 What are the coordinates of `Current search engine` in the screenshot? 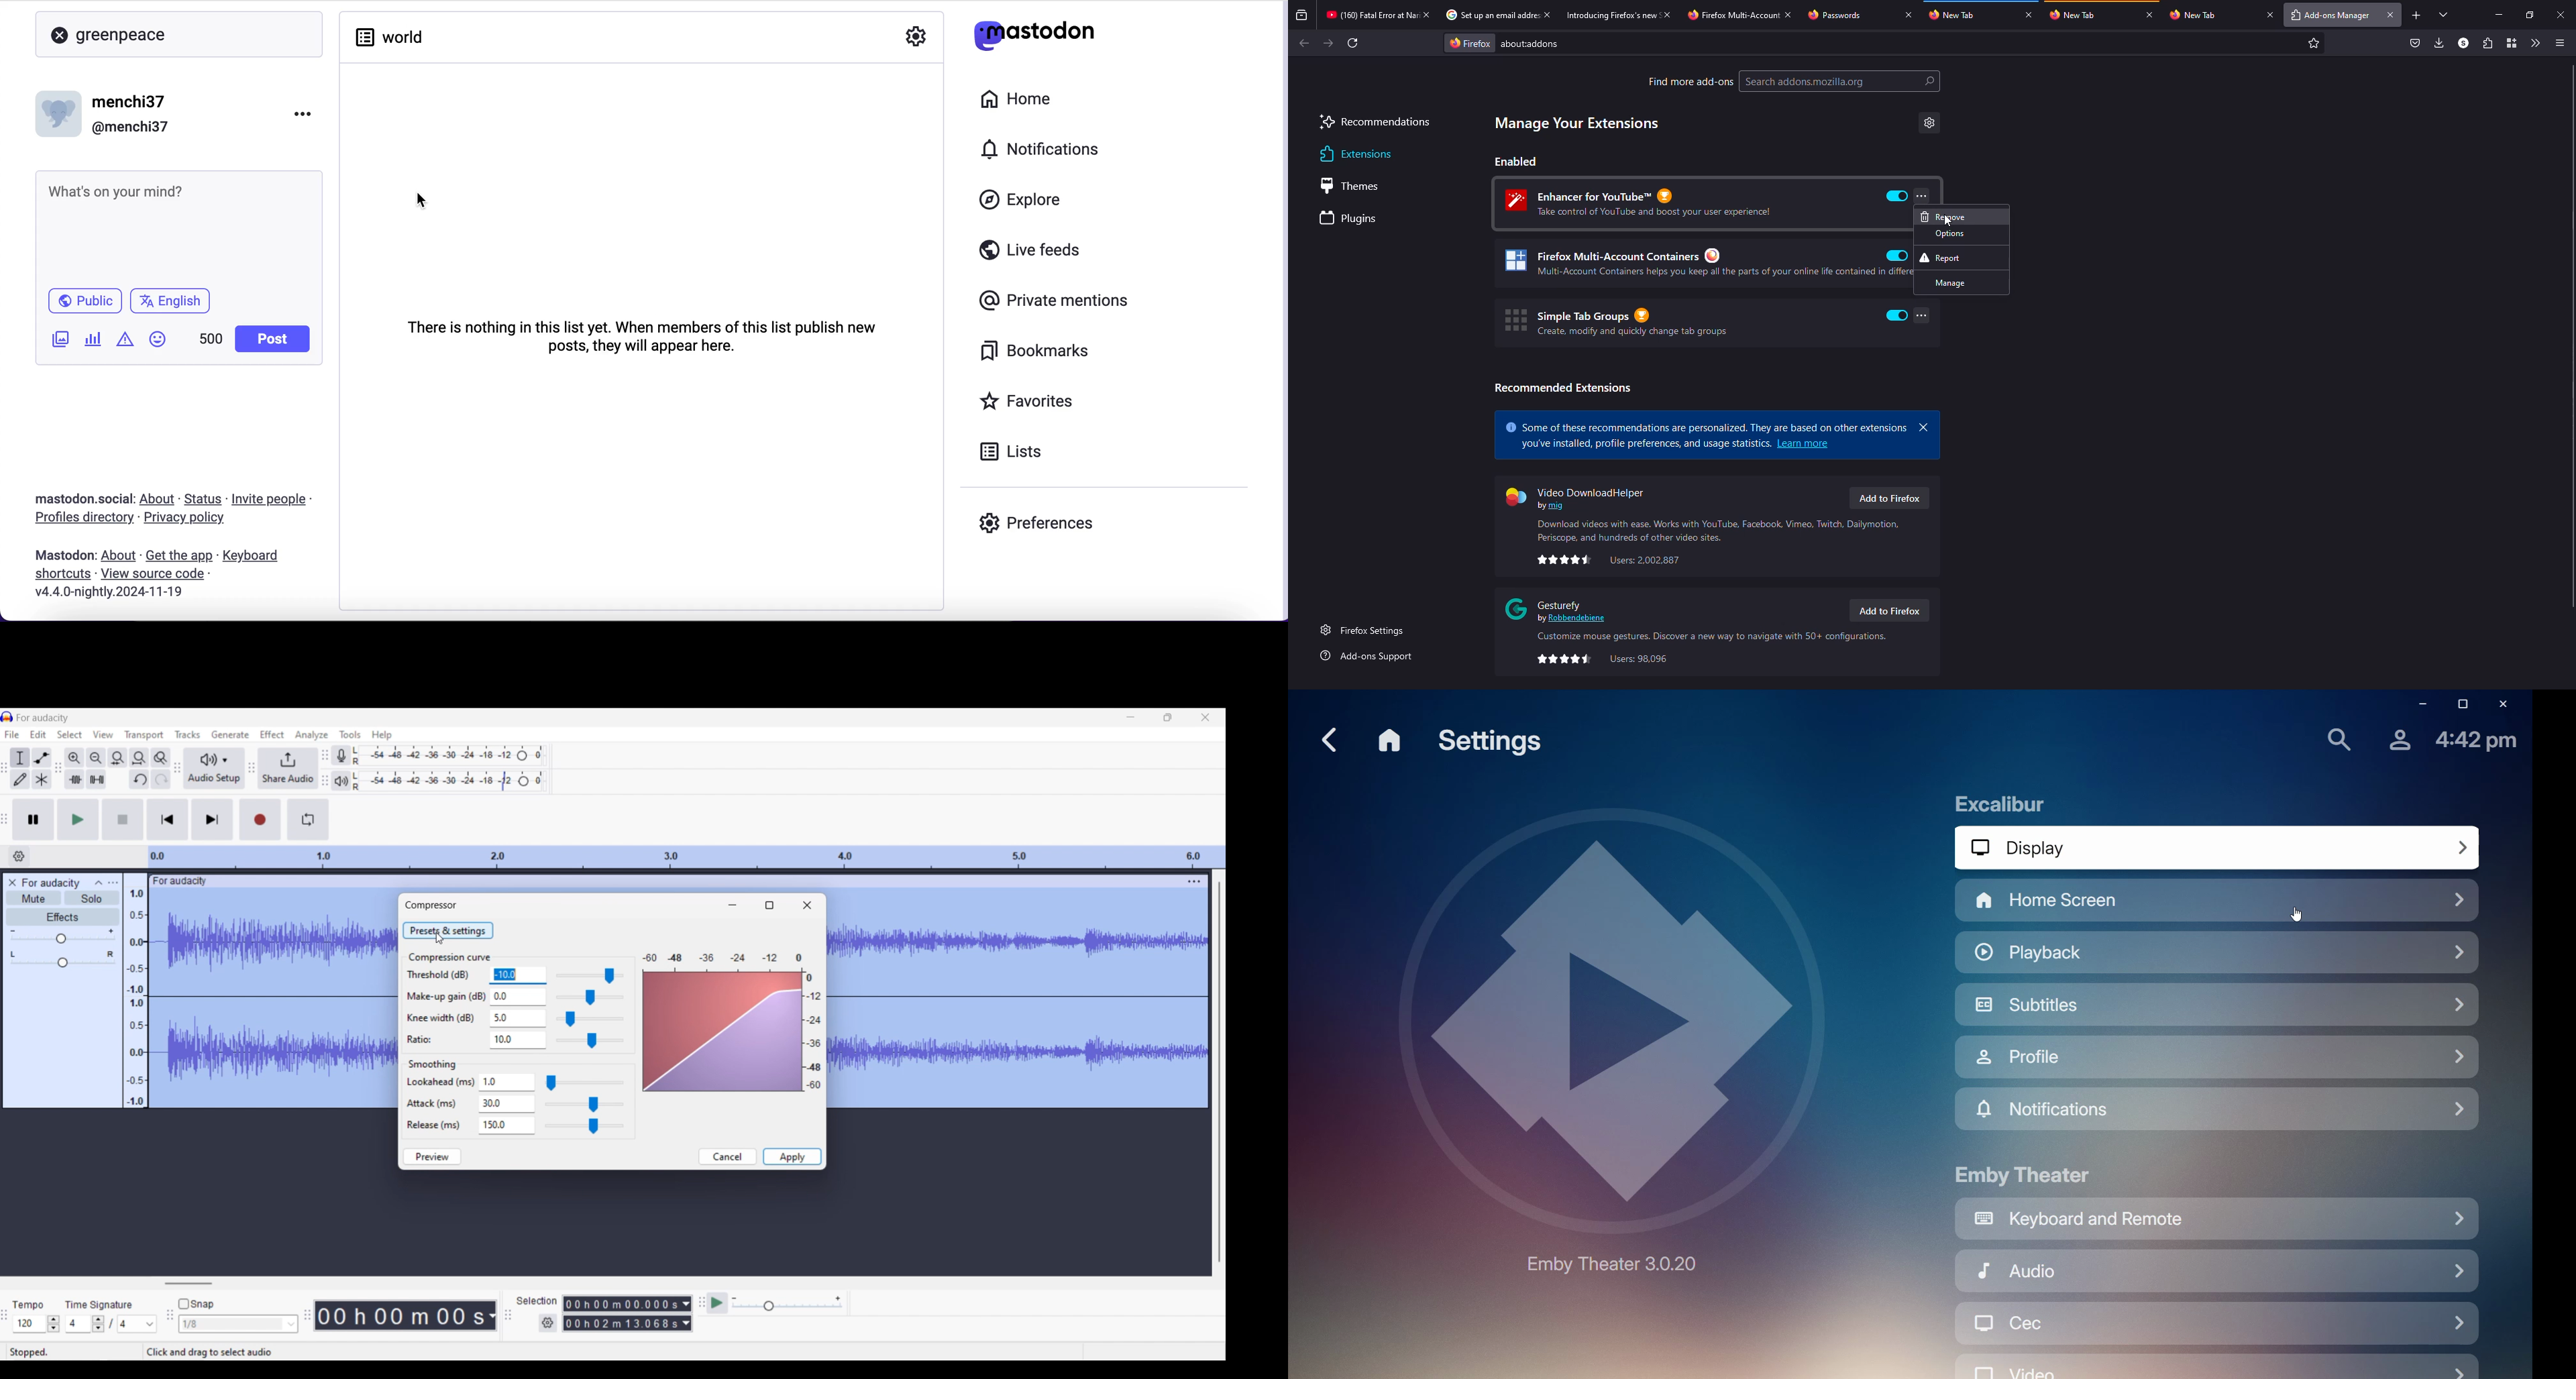 It's located at (1470, 44).